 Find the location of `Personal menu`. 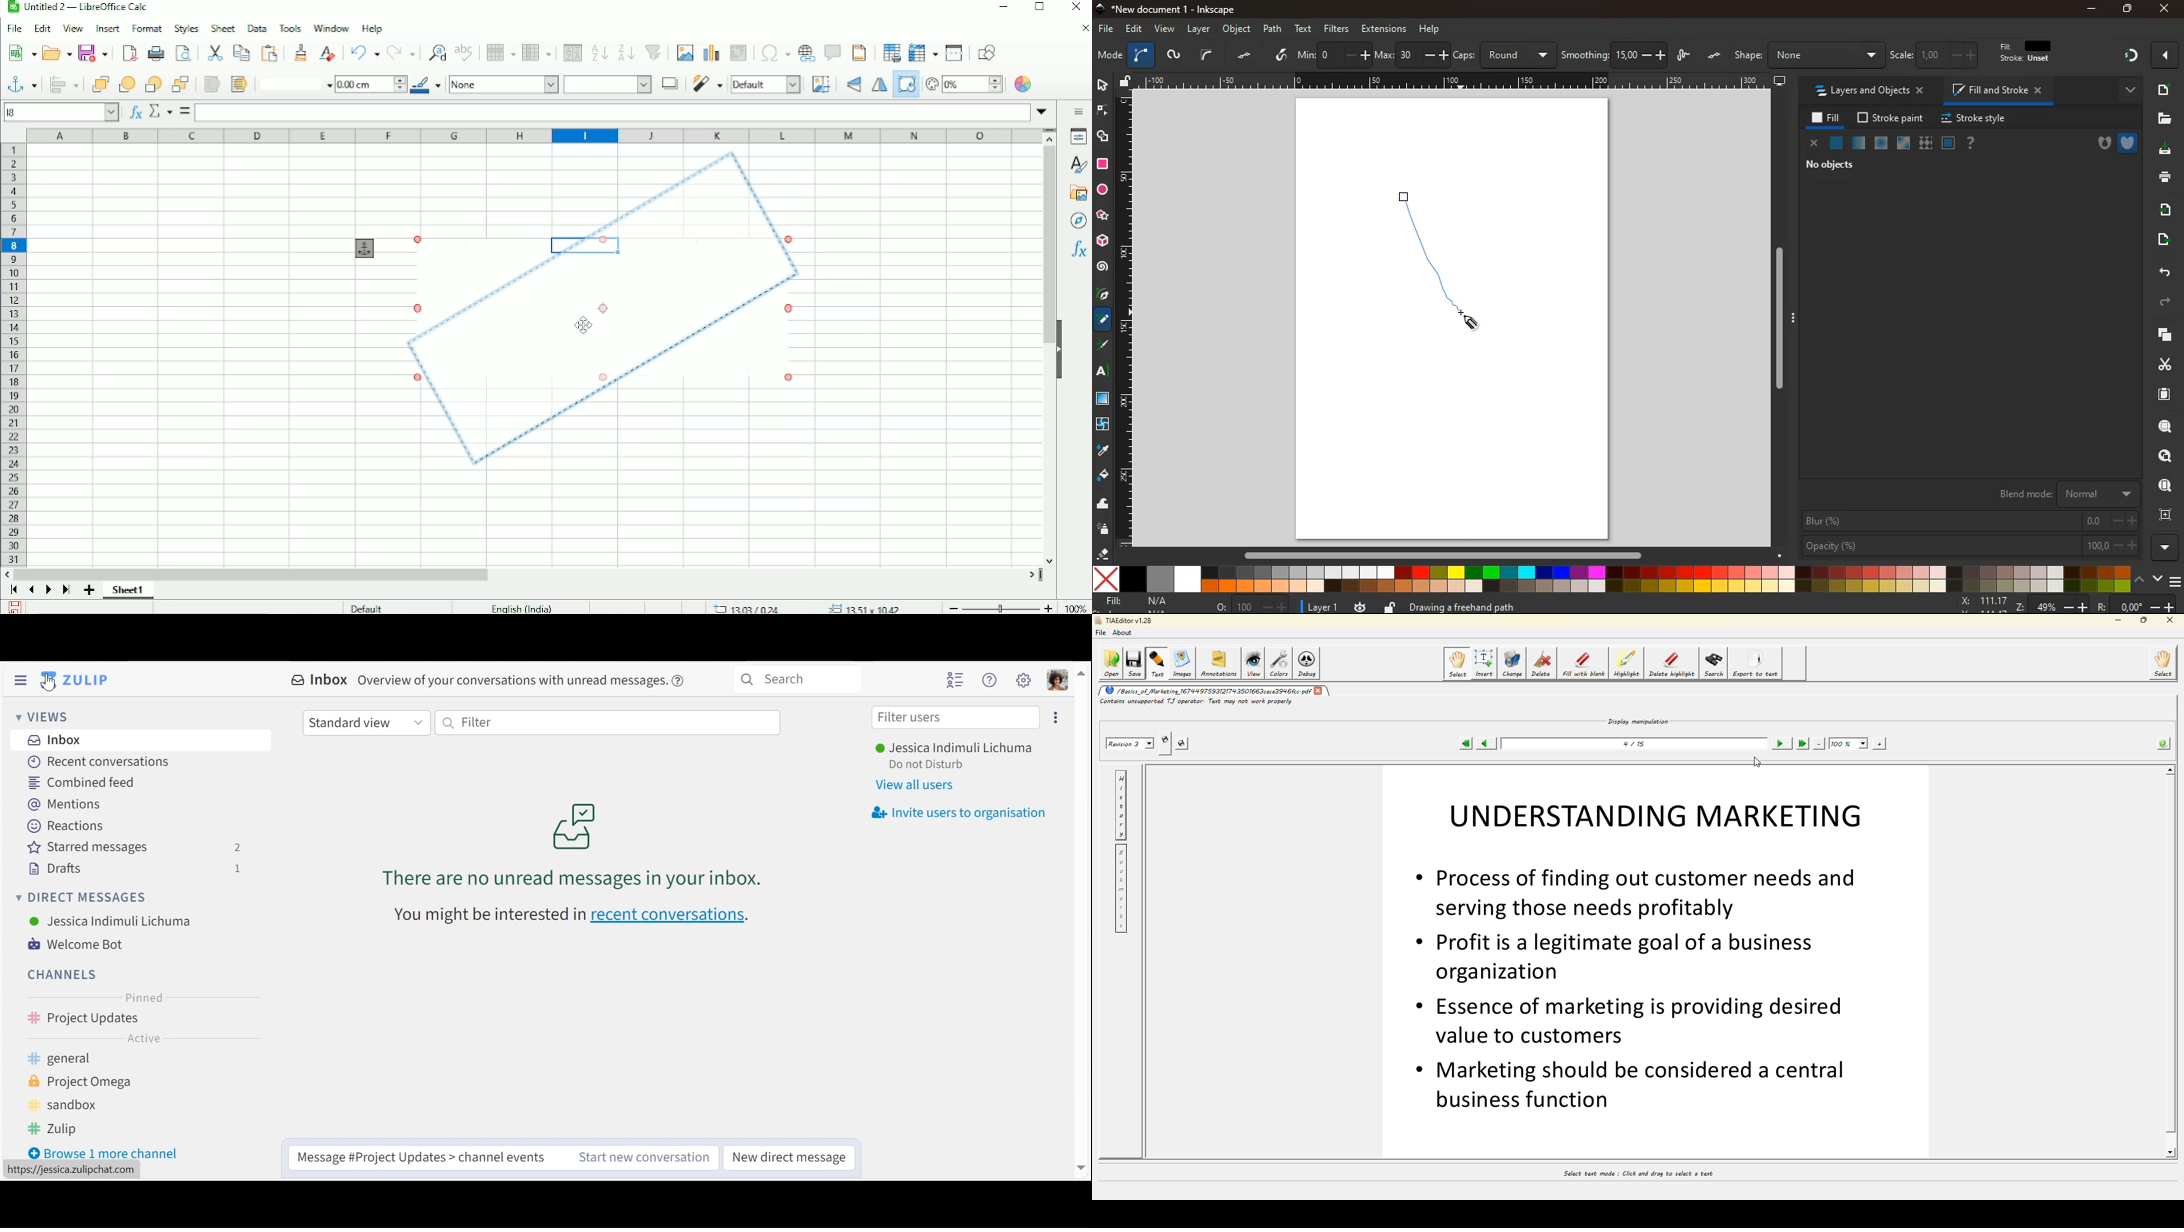

Personal menu is located at coordinates (1058, 680).